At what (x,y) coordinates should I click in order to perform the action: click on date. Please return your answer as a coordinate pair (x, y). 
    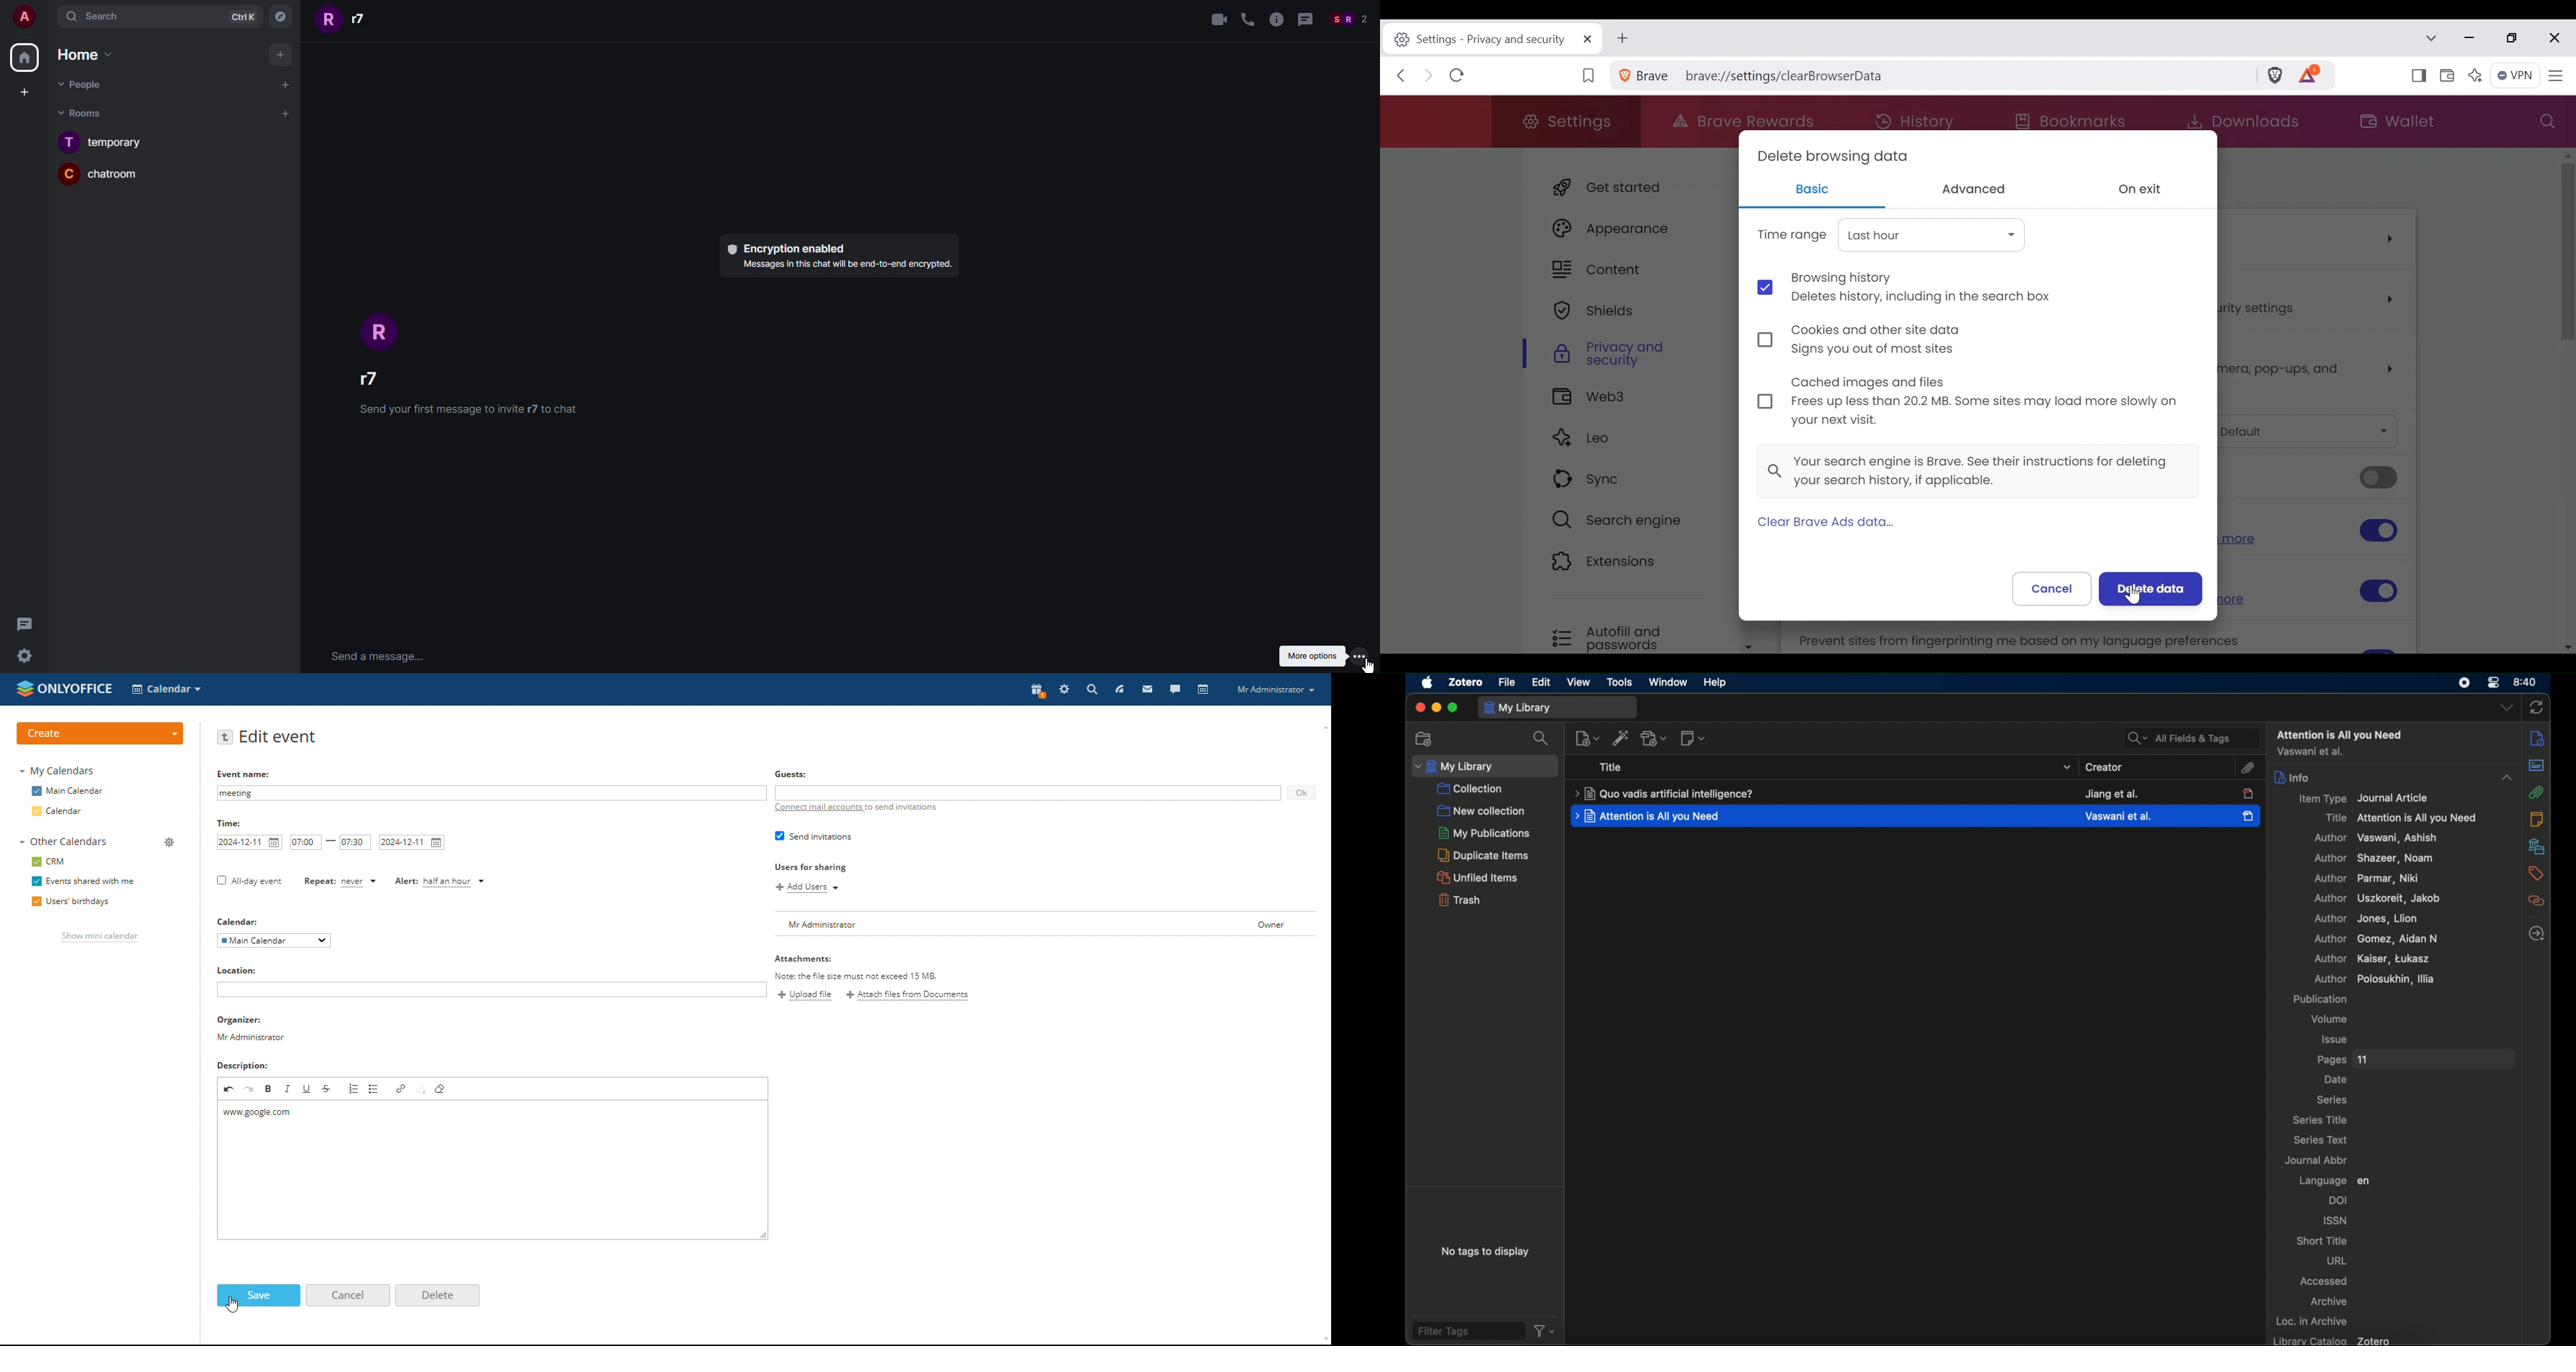
    Looking at the image, I should click on (2336, 1080).